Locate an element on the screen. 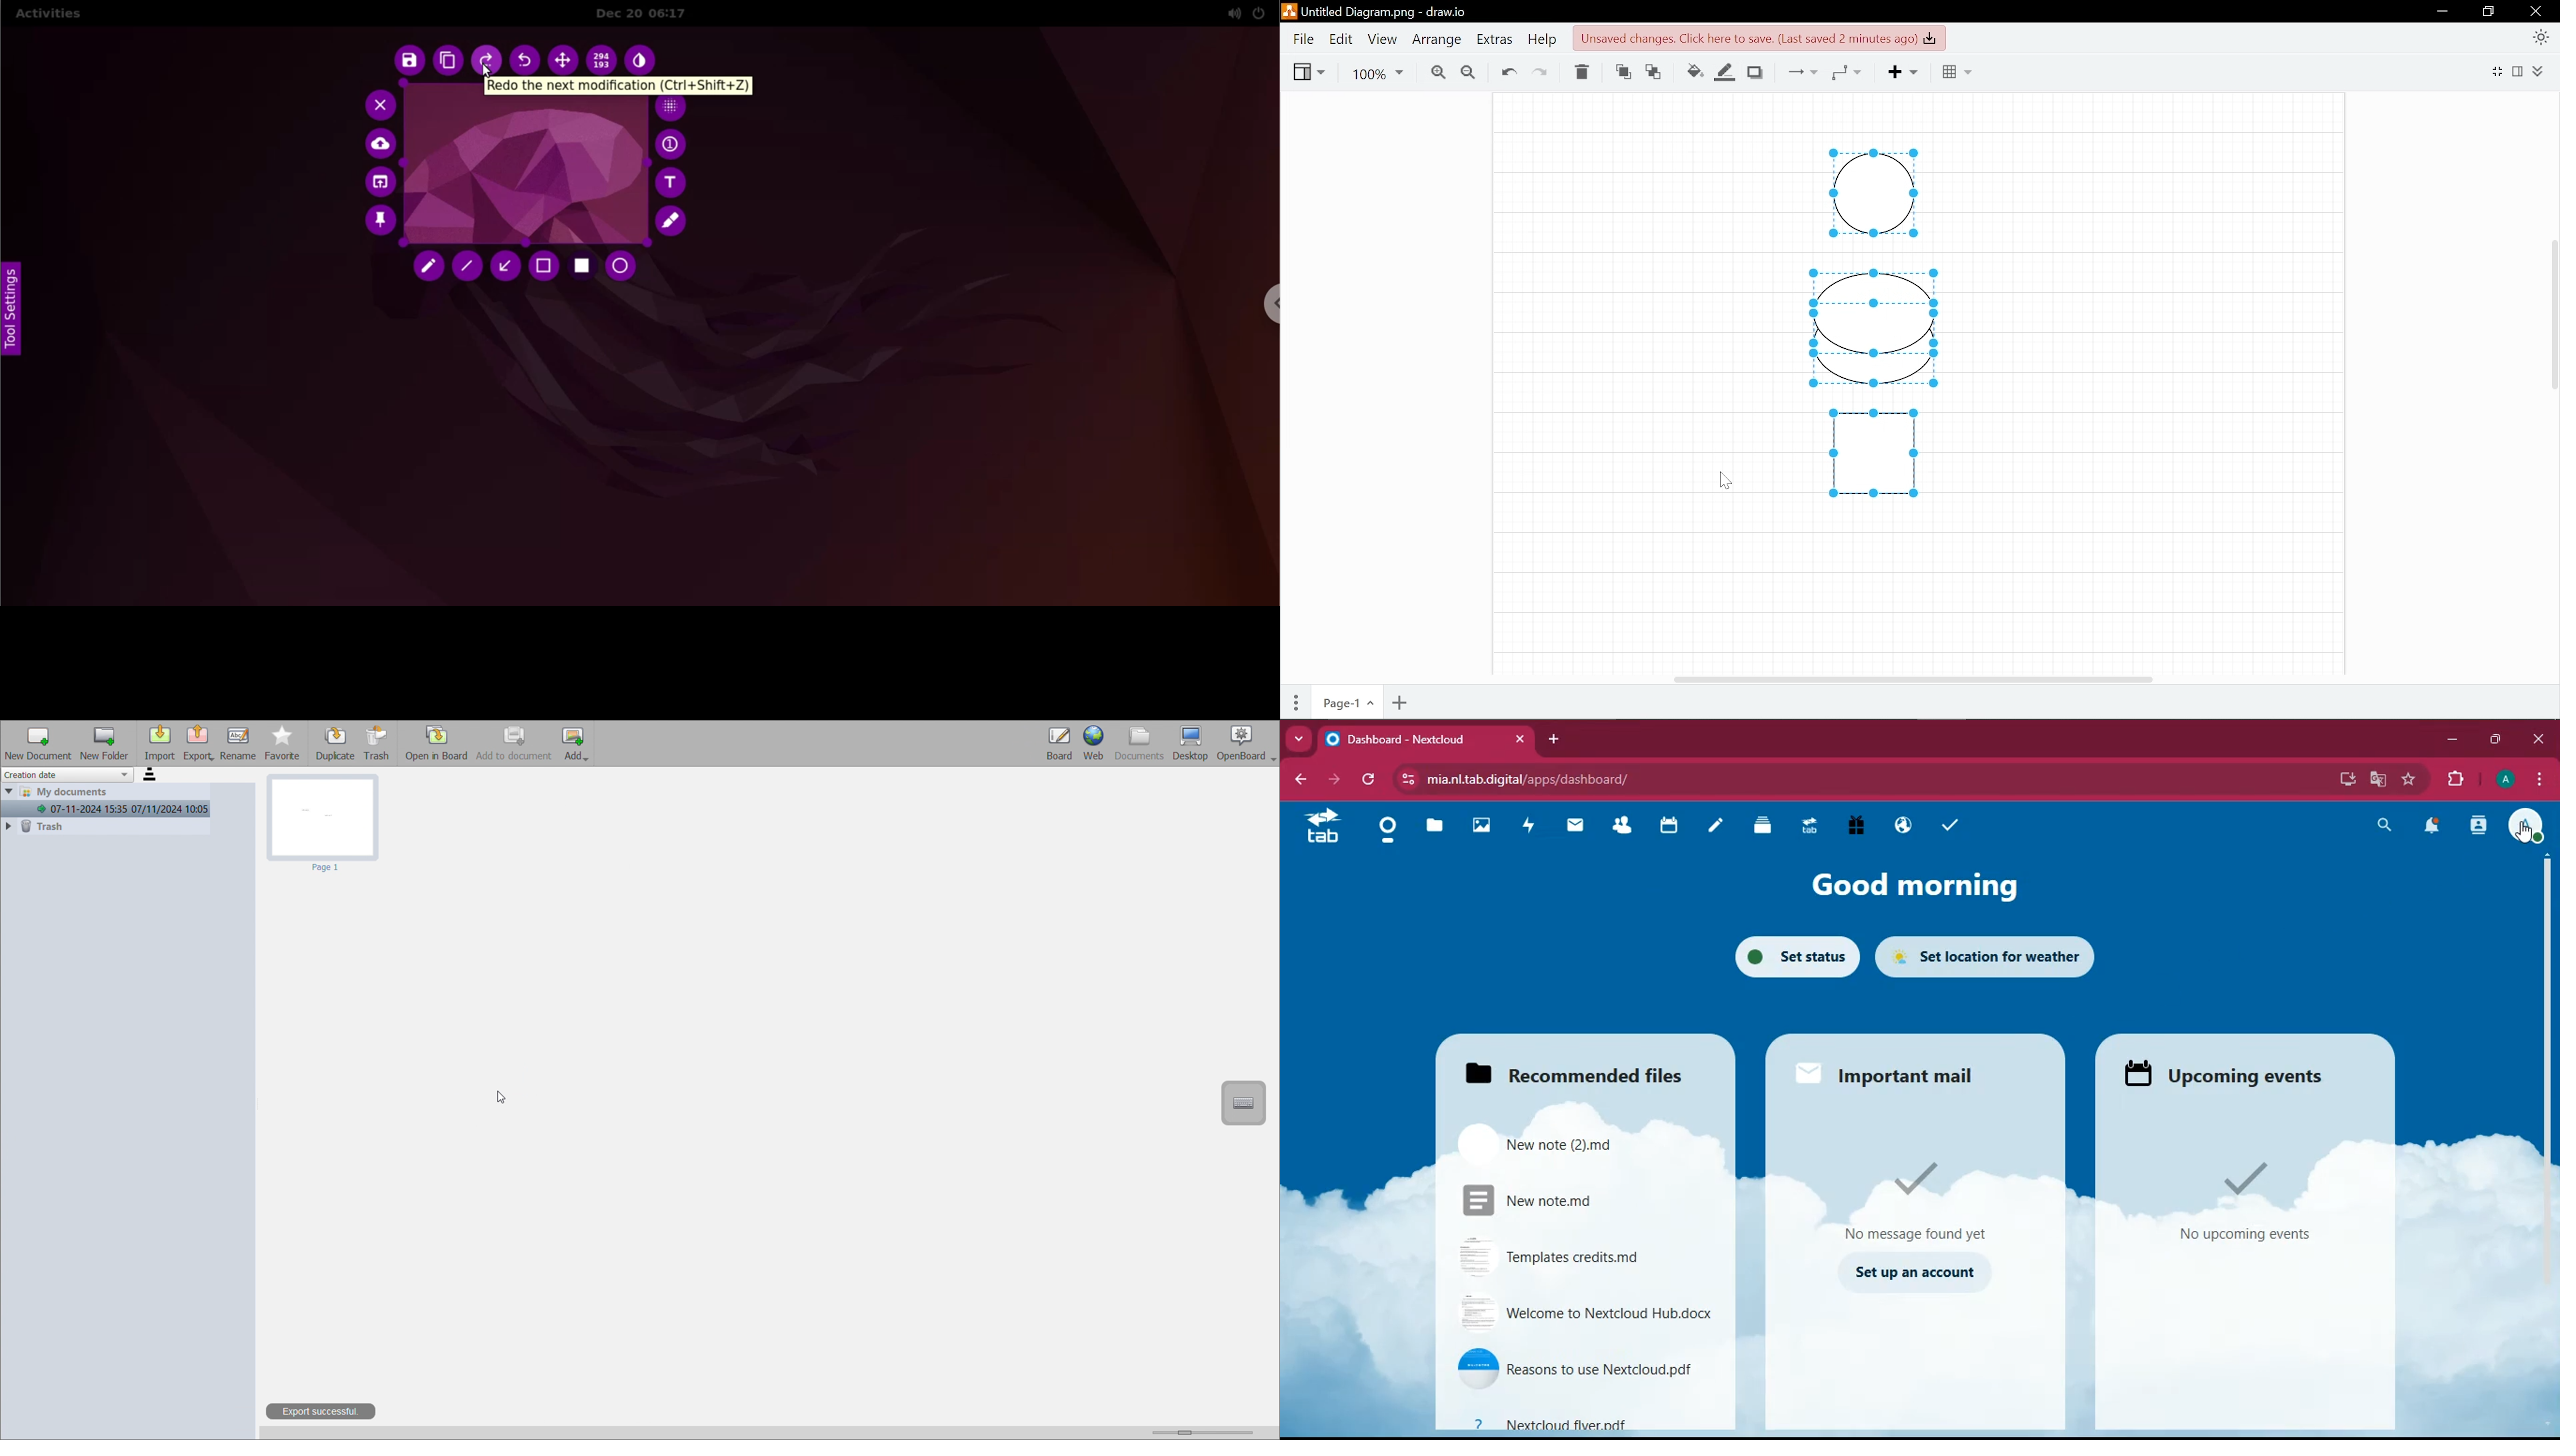 This screenshot has width=2576, height=1456. View is located at coordinates (1307, 73).